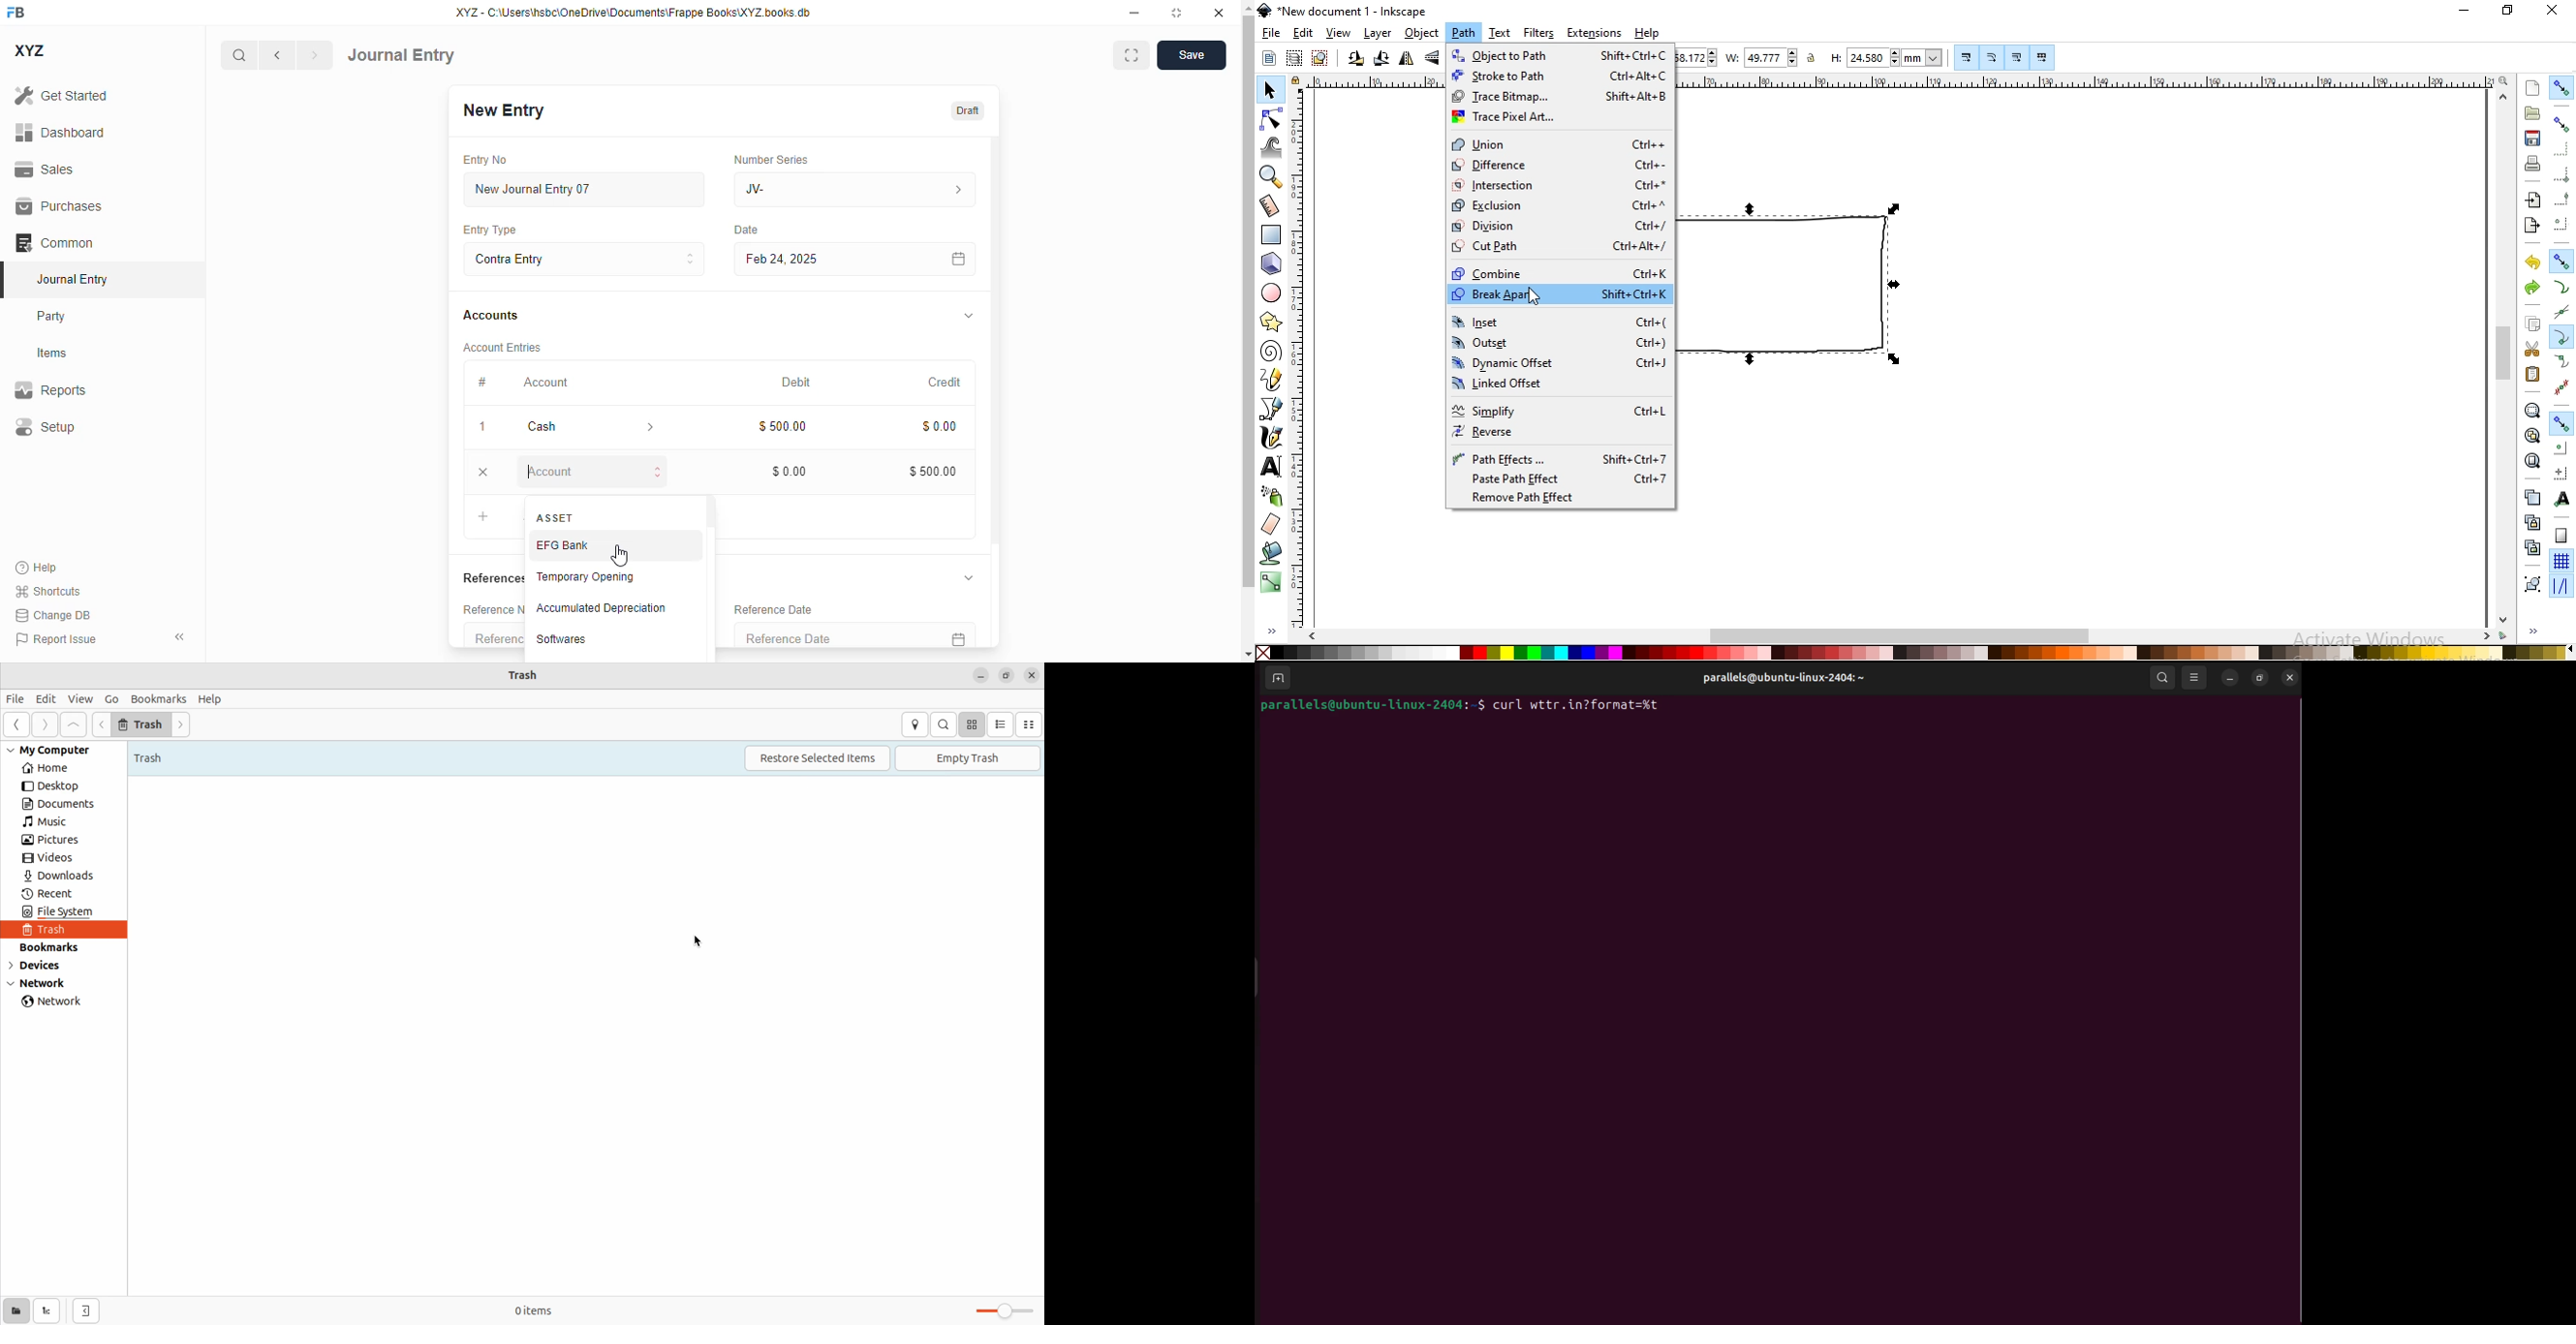 The height and width of the screenshot is (1344, 2576). Describe the element at coordinates (238, 55) in the screenshot. I see `search` at that location.